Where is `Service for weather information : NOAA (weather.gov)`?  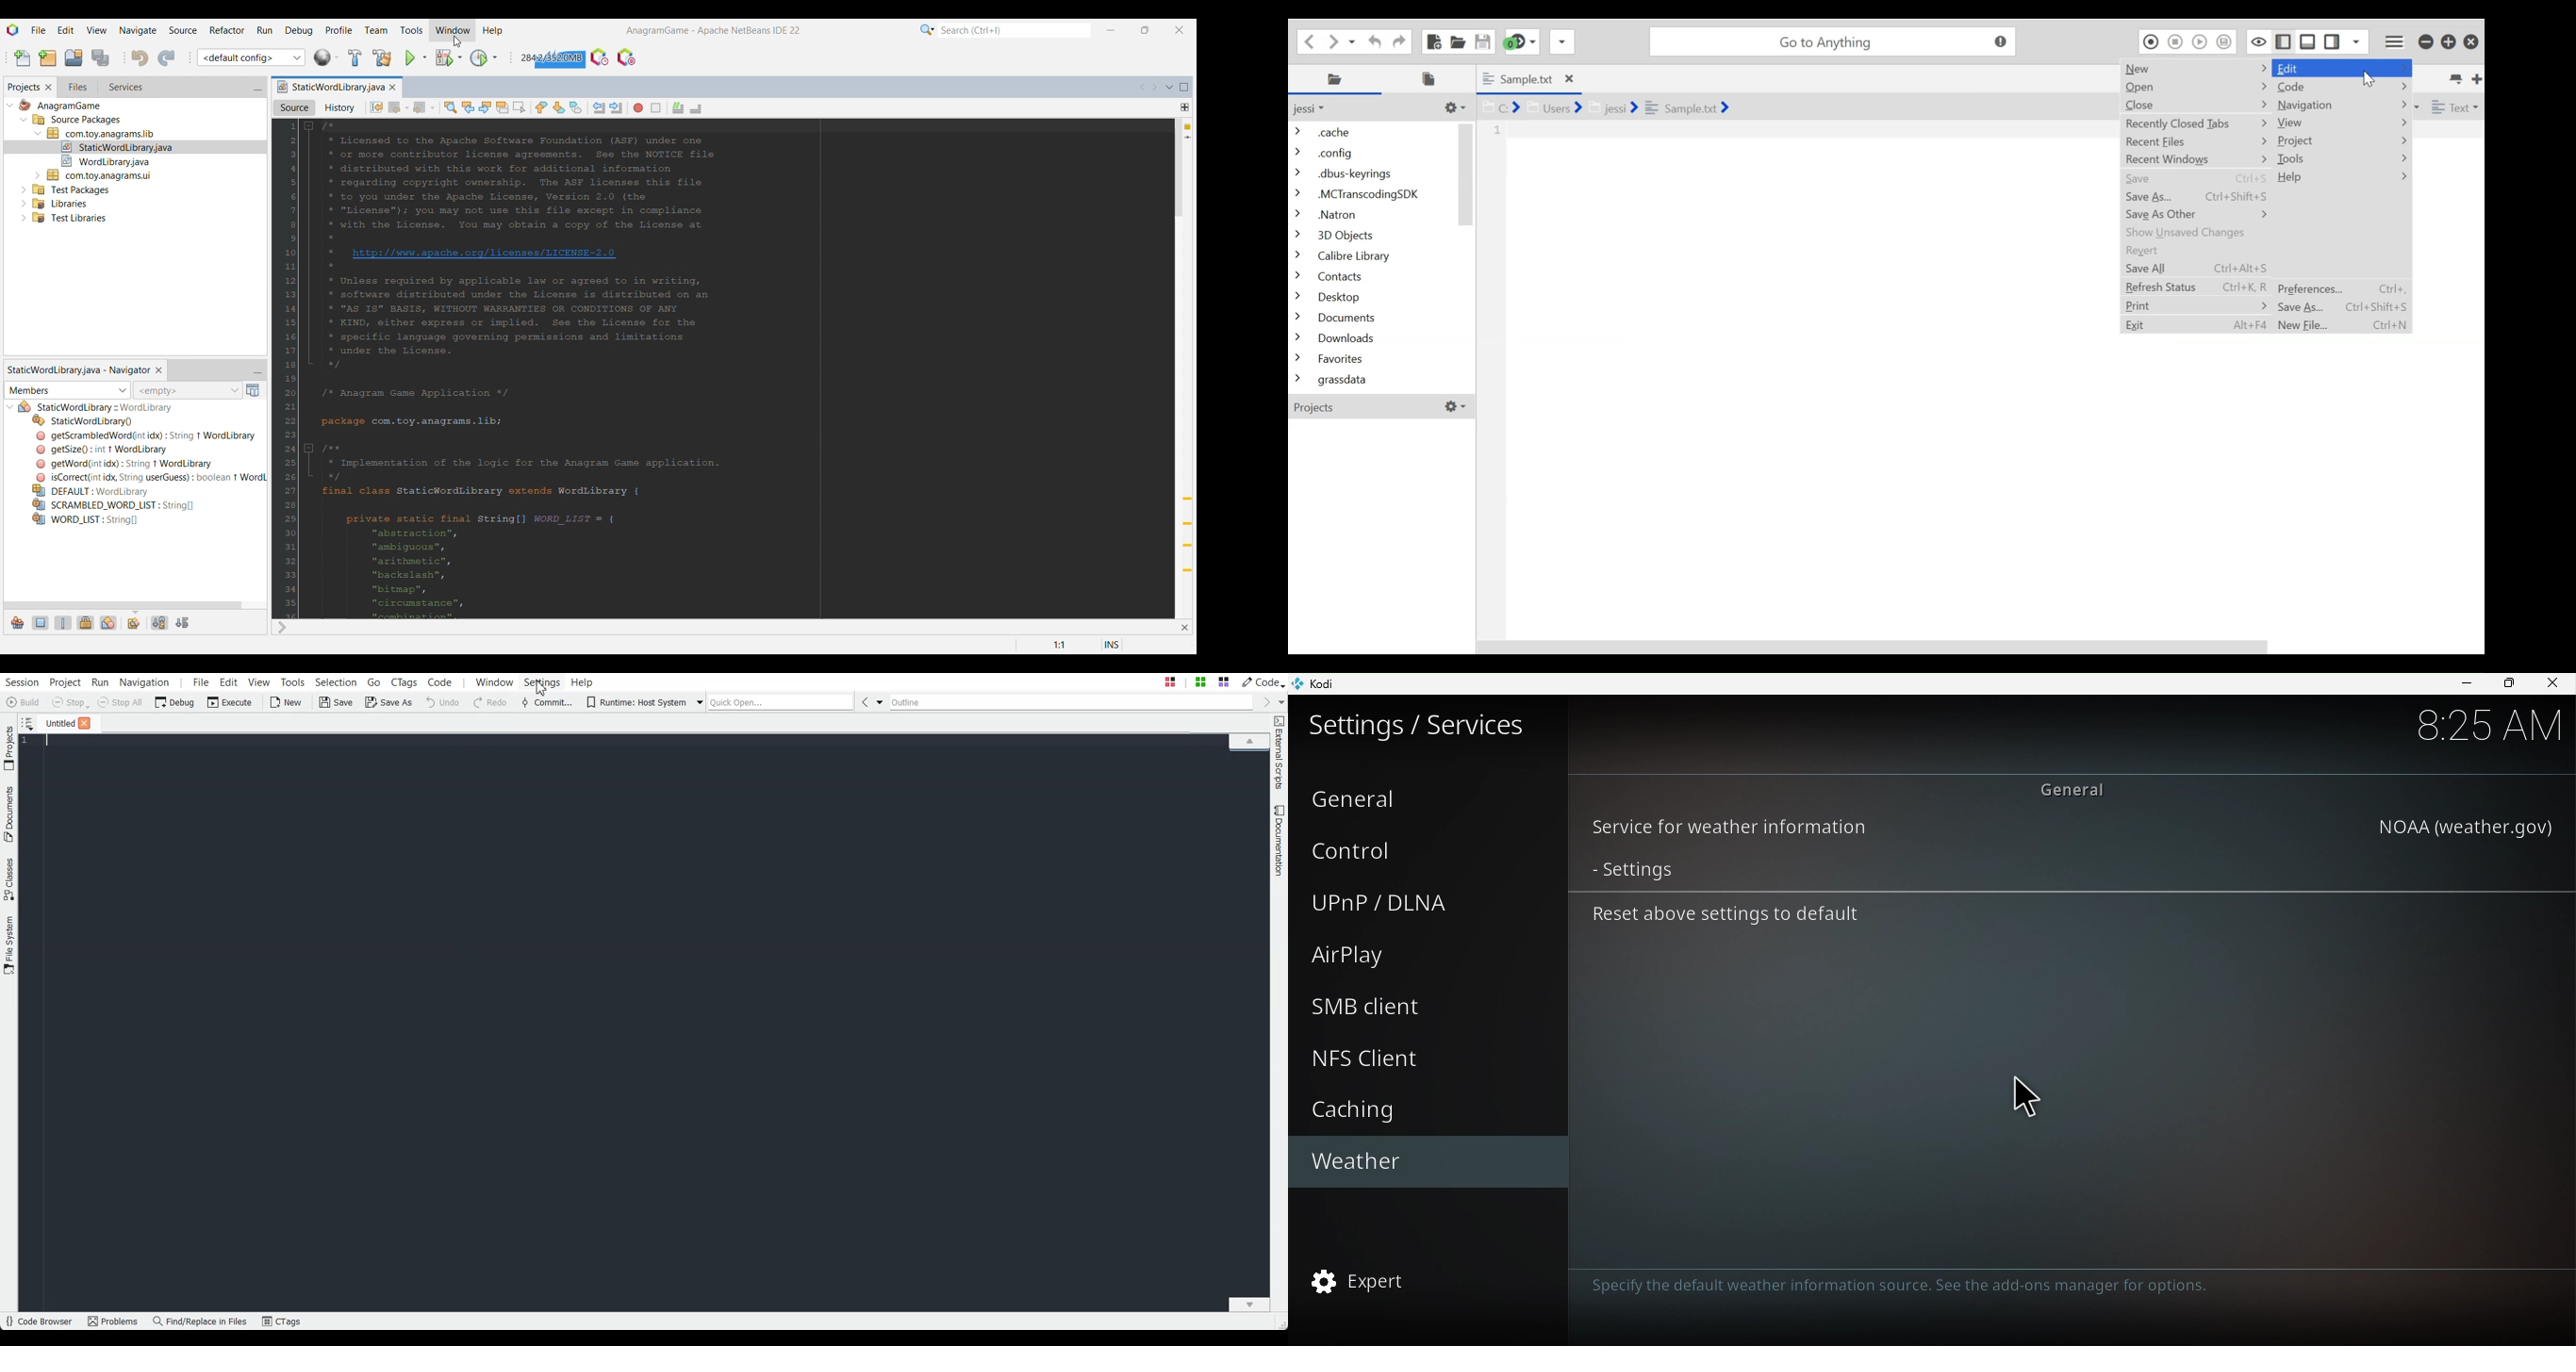 Service for weather information : NOAA (weather.gov) is located at coordinates (2072, 829).